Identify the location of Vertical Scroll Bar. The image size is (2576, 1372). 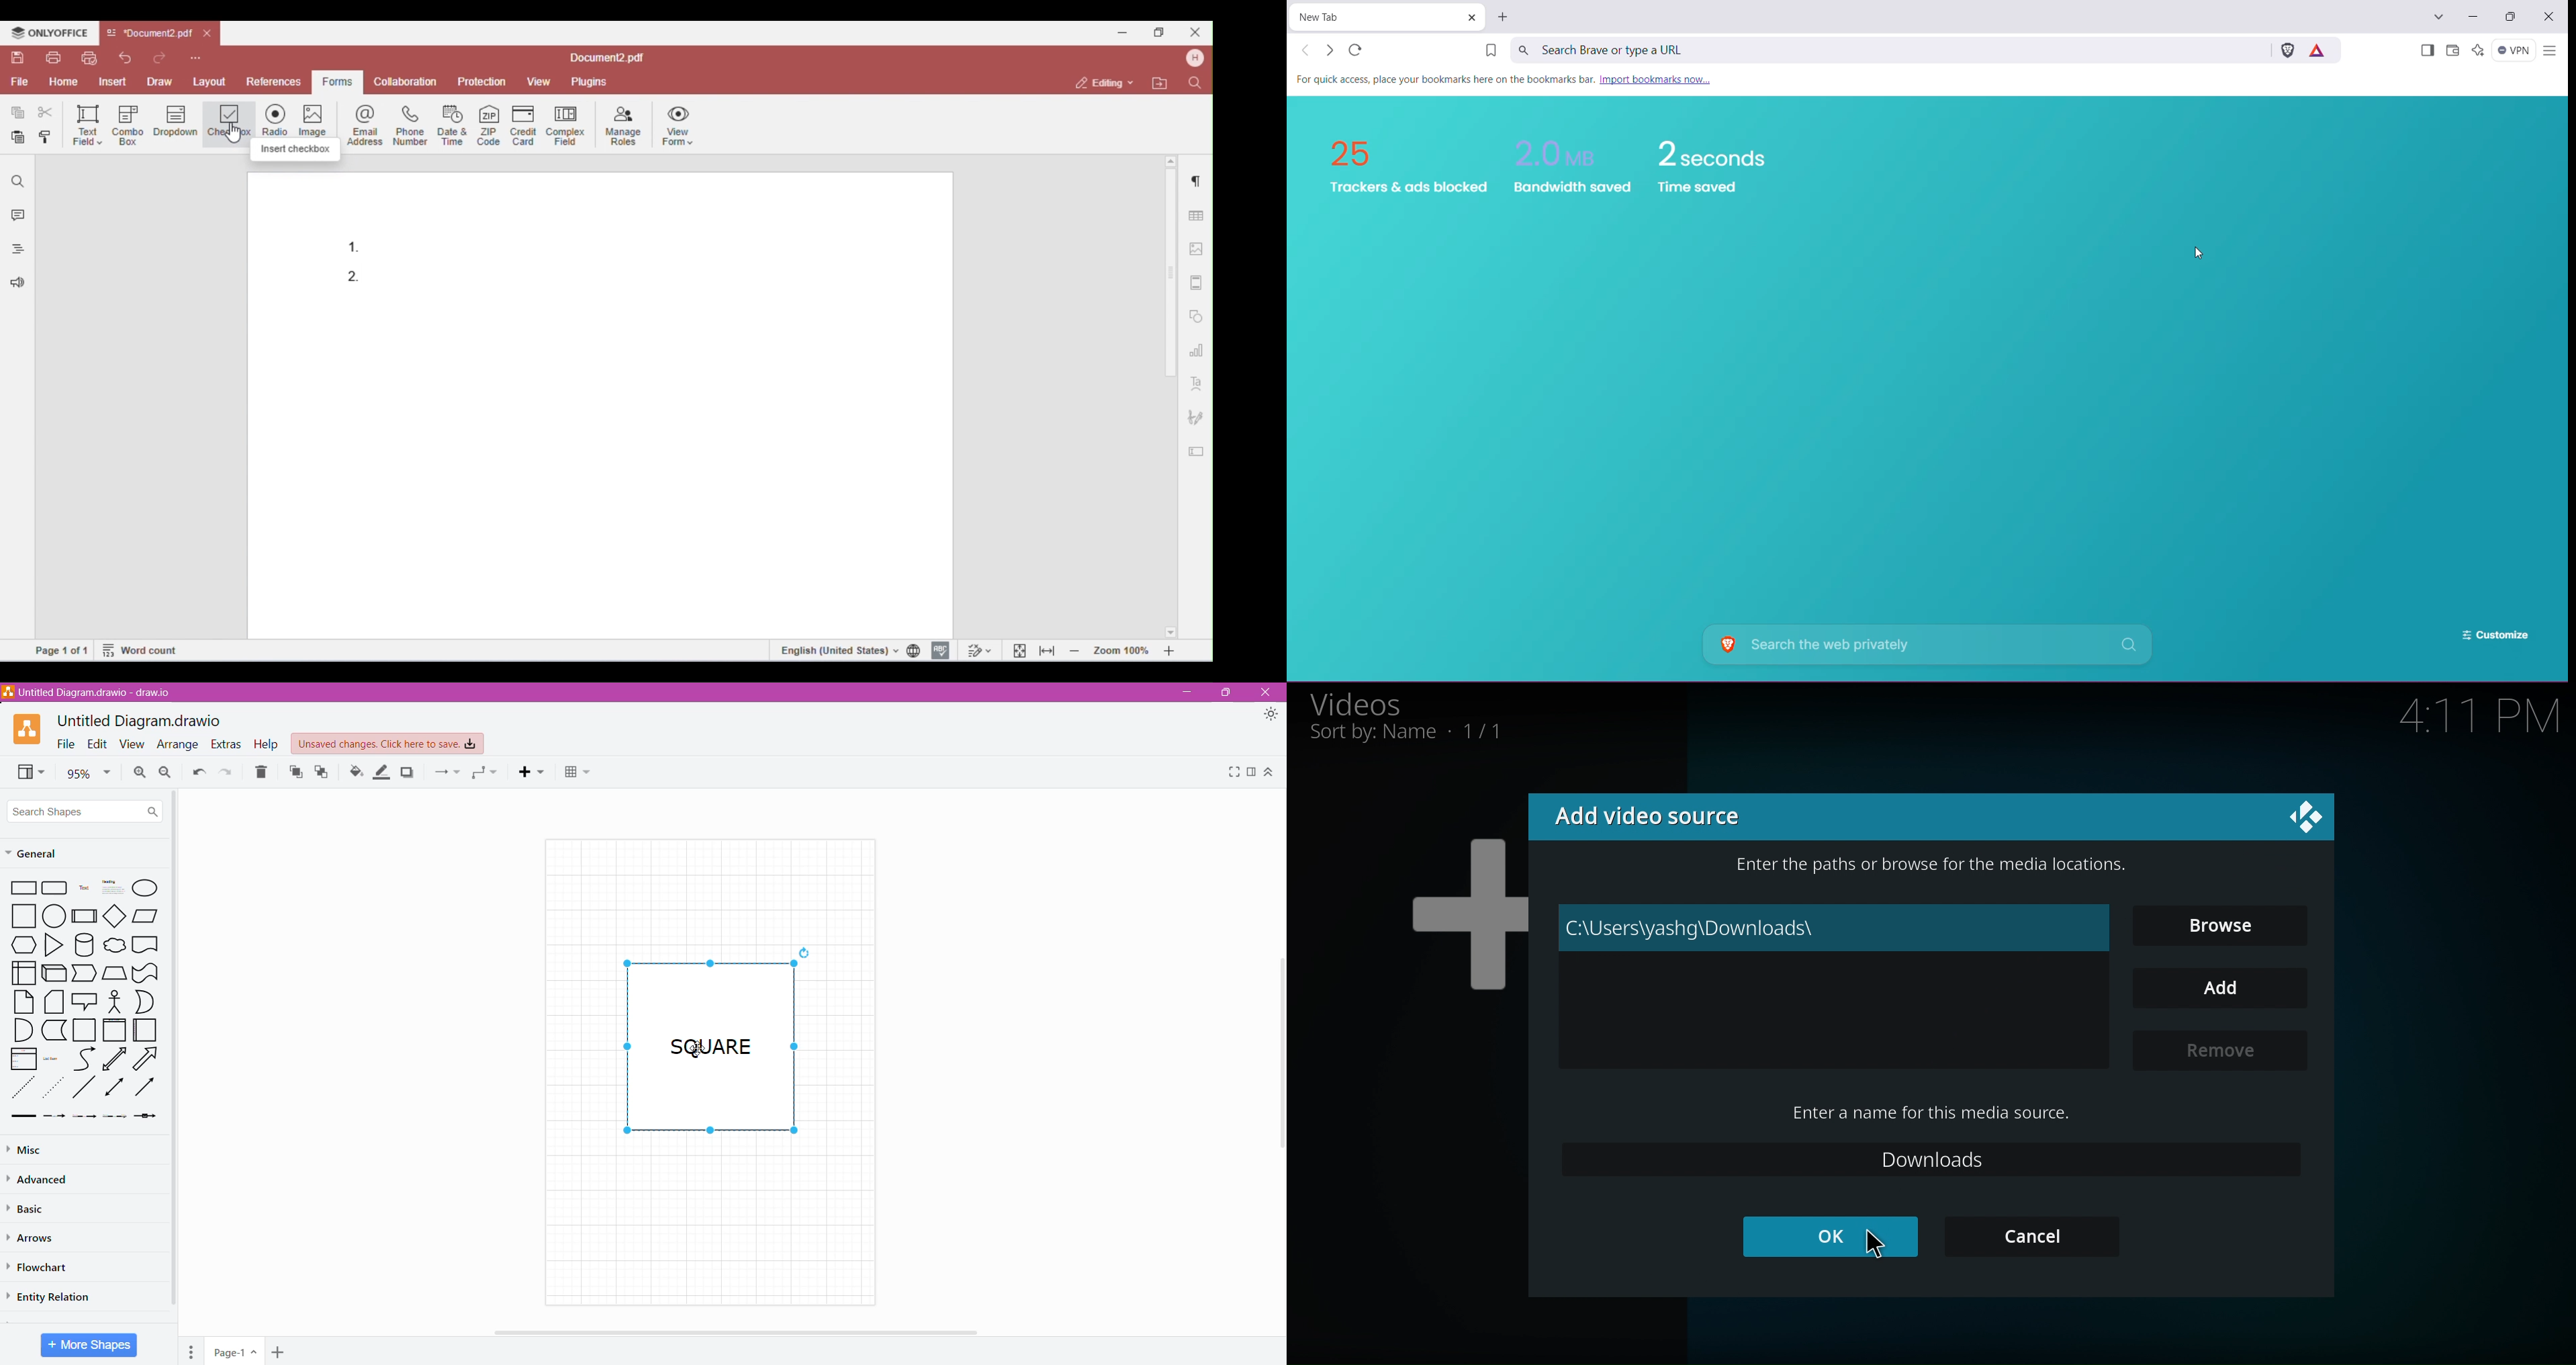
(1279, 1053).